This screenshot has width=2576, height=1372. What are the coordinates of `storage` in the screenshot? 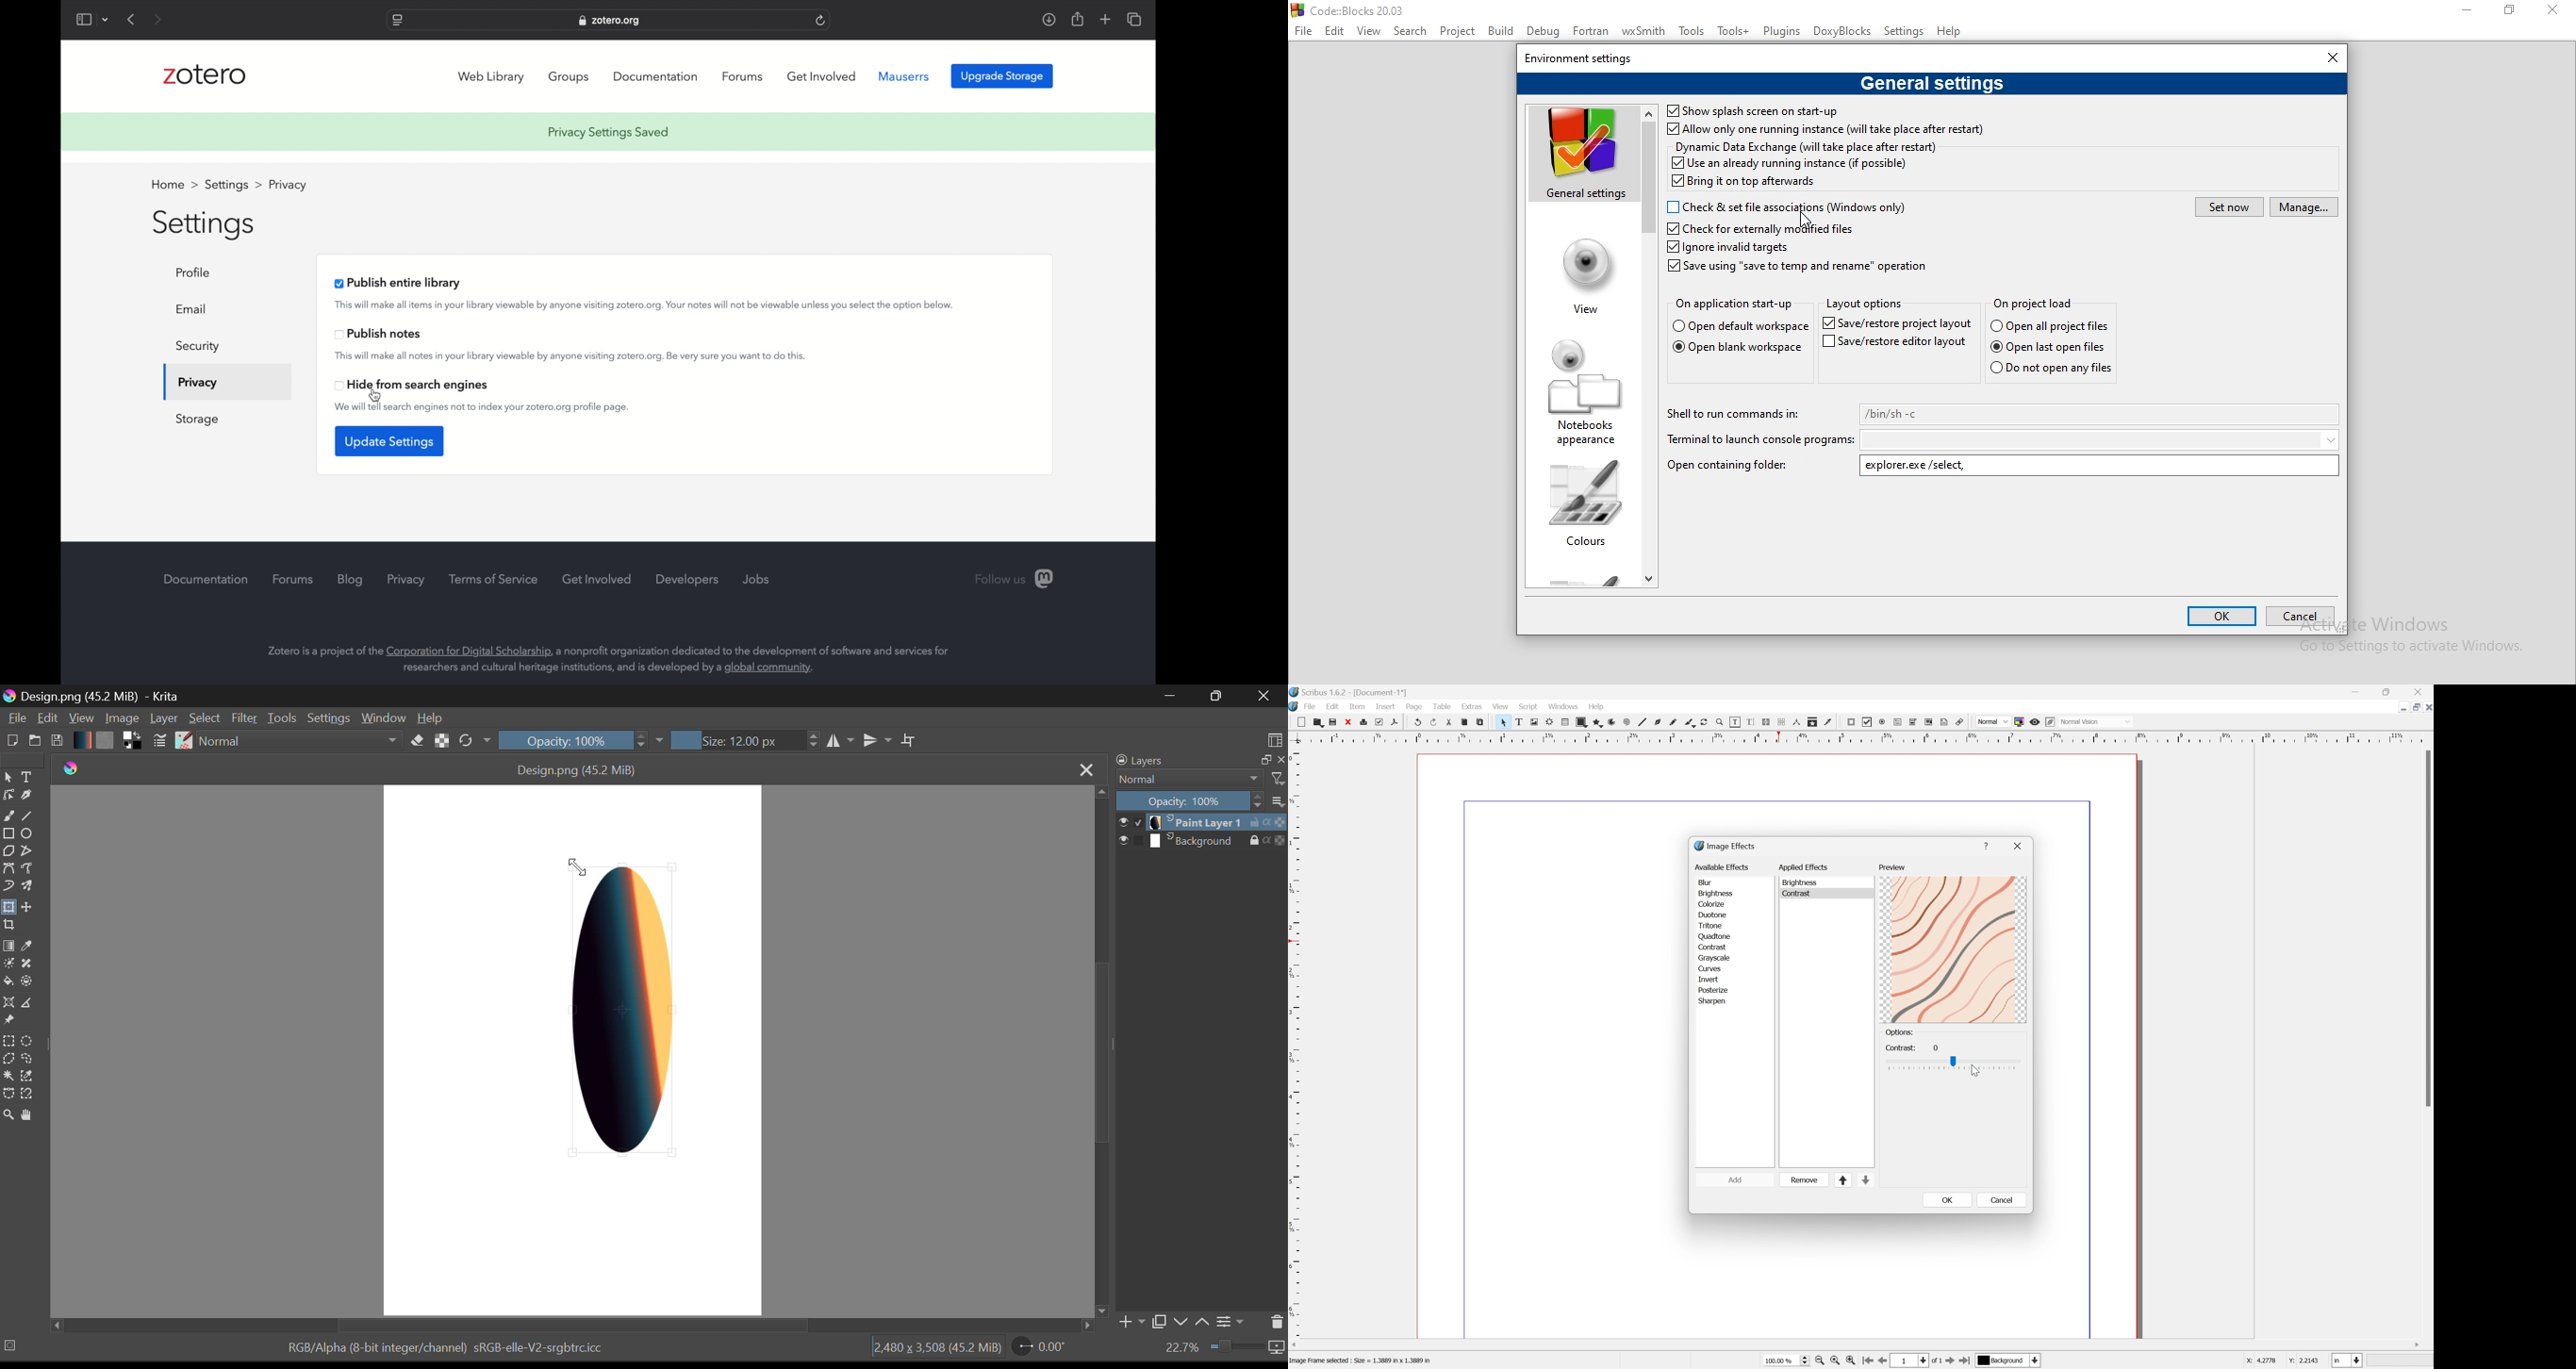 It's located at (197, 419).